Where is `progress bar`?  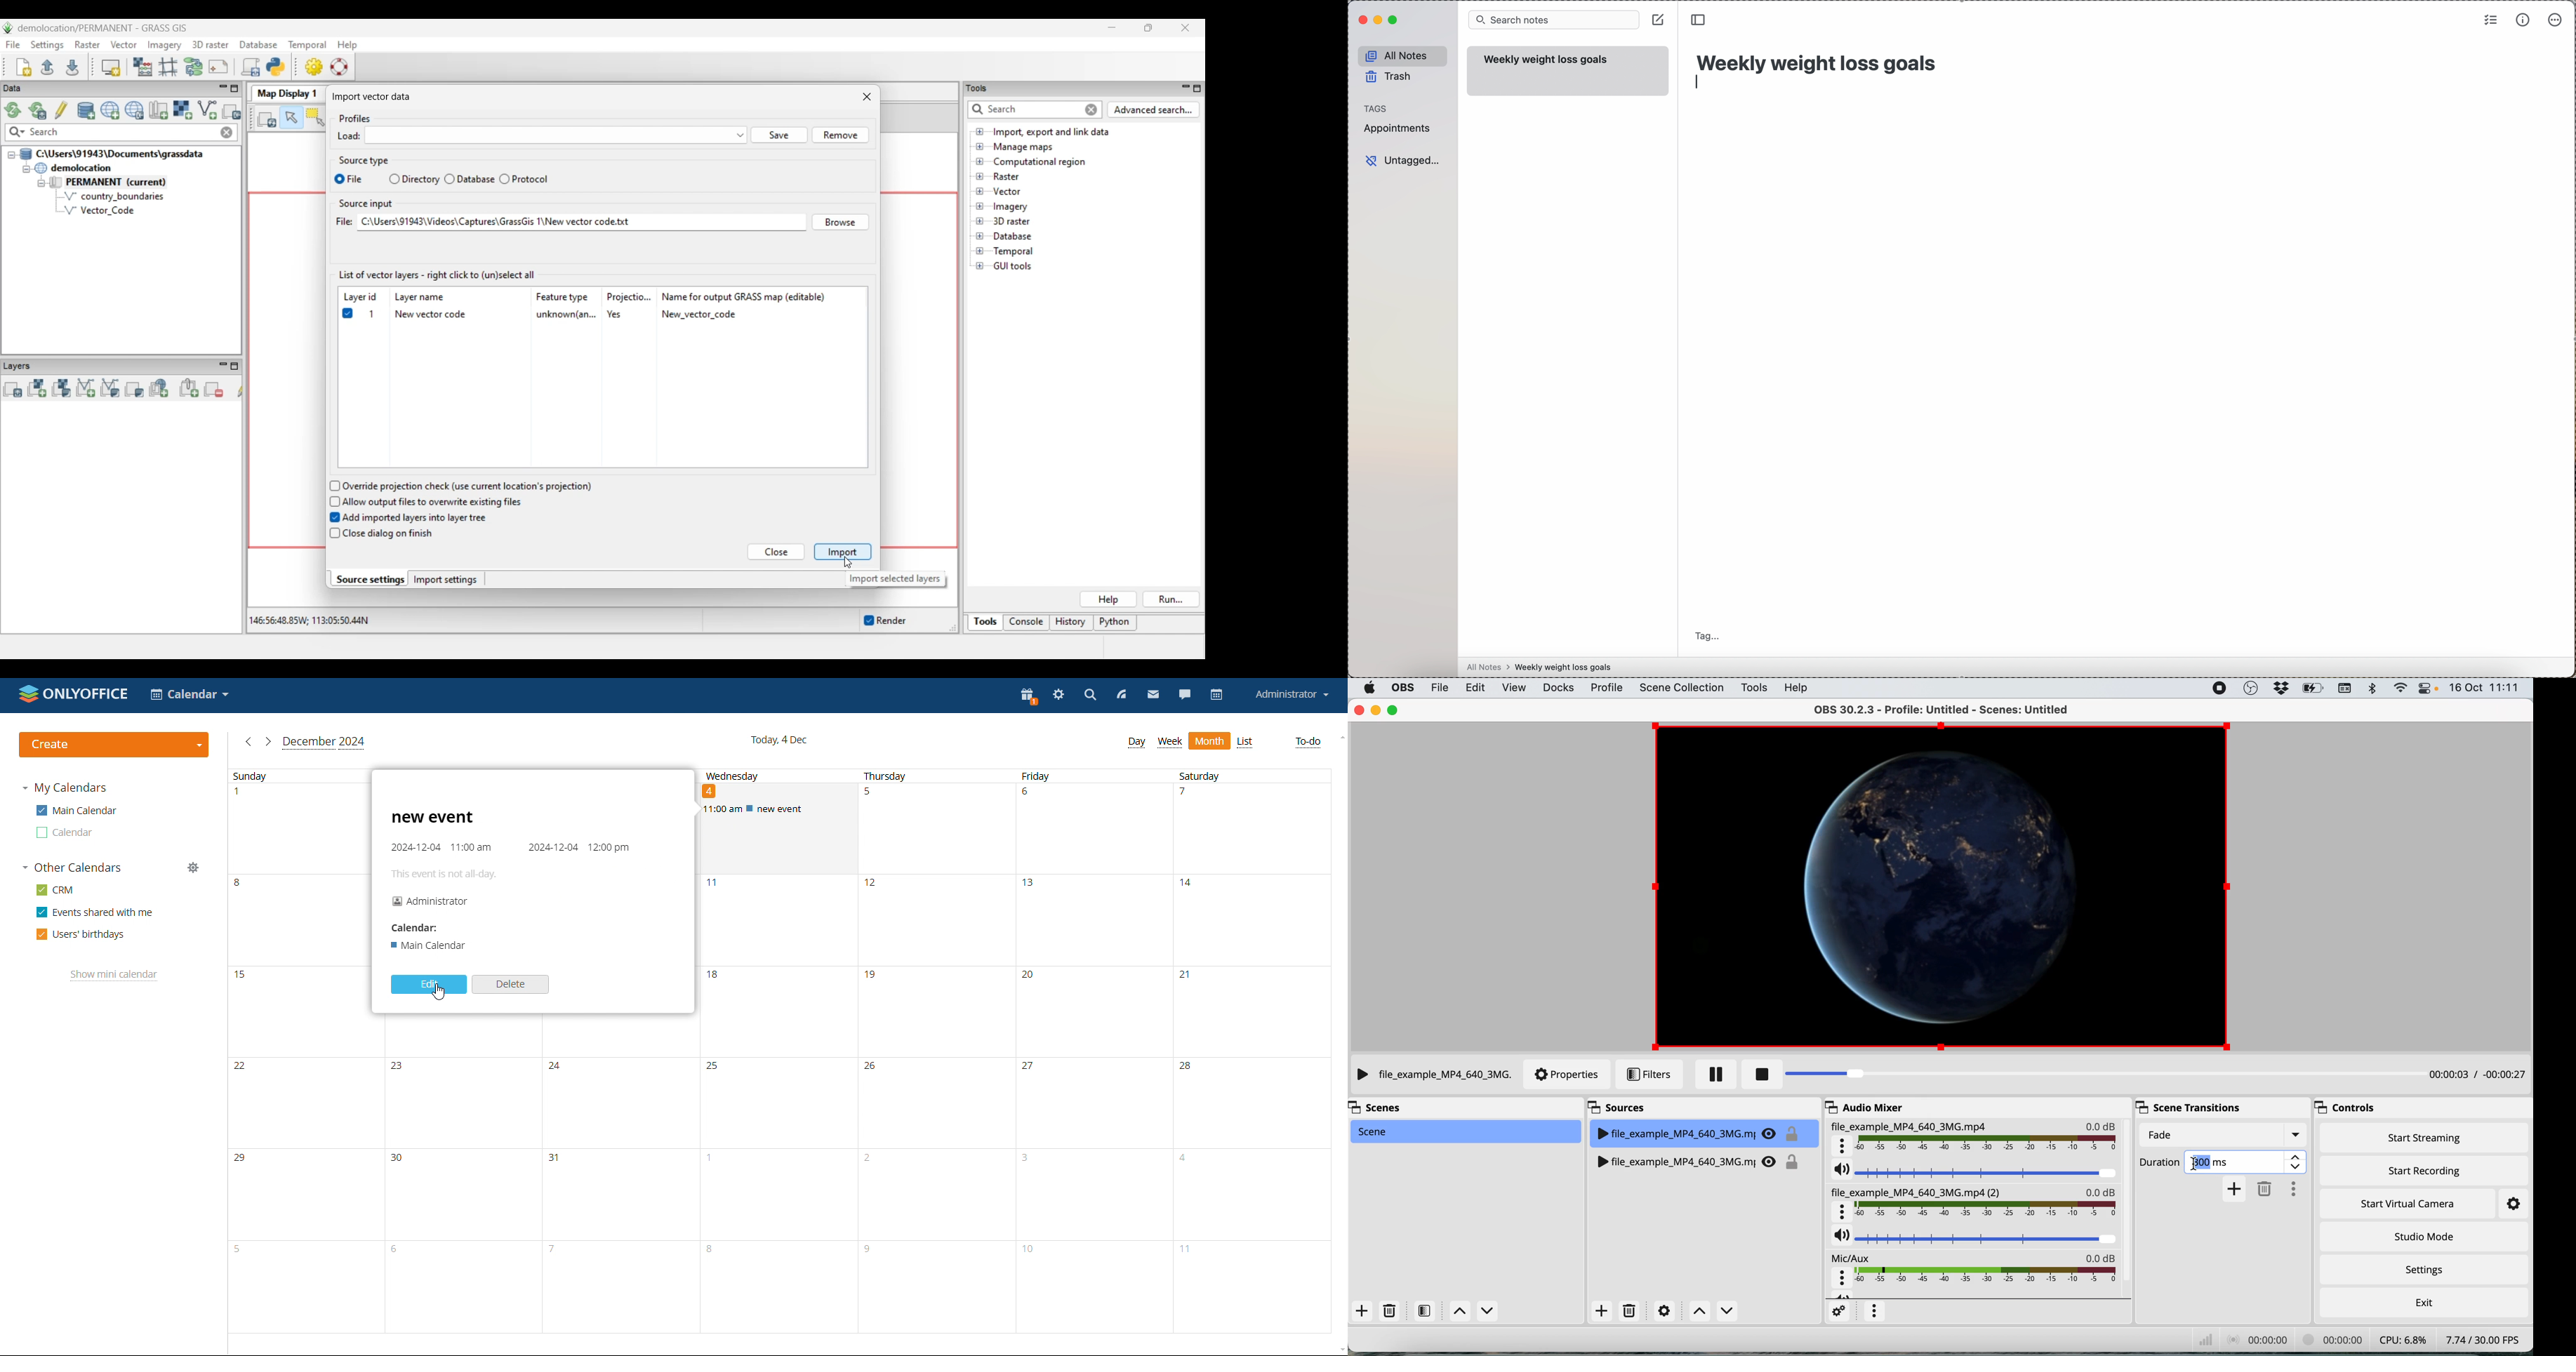
progress bar is located at coordinates (2061, 1074).